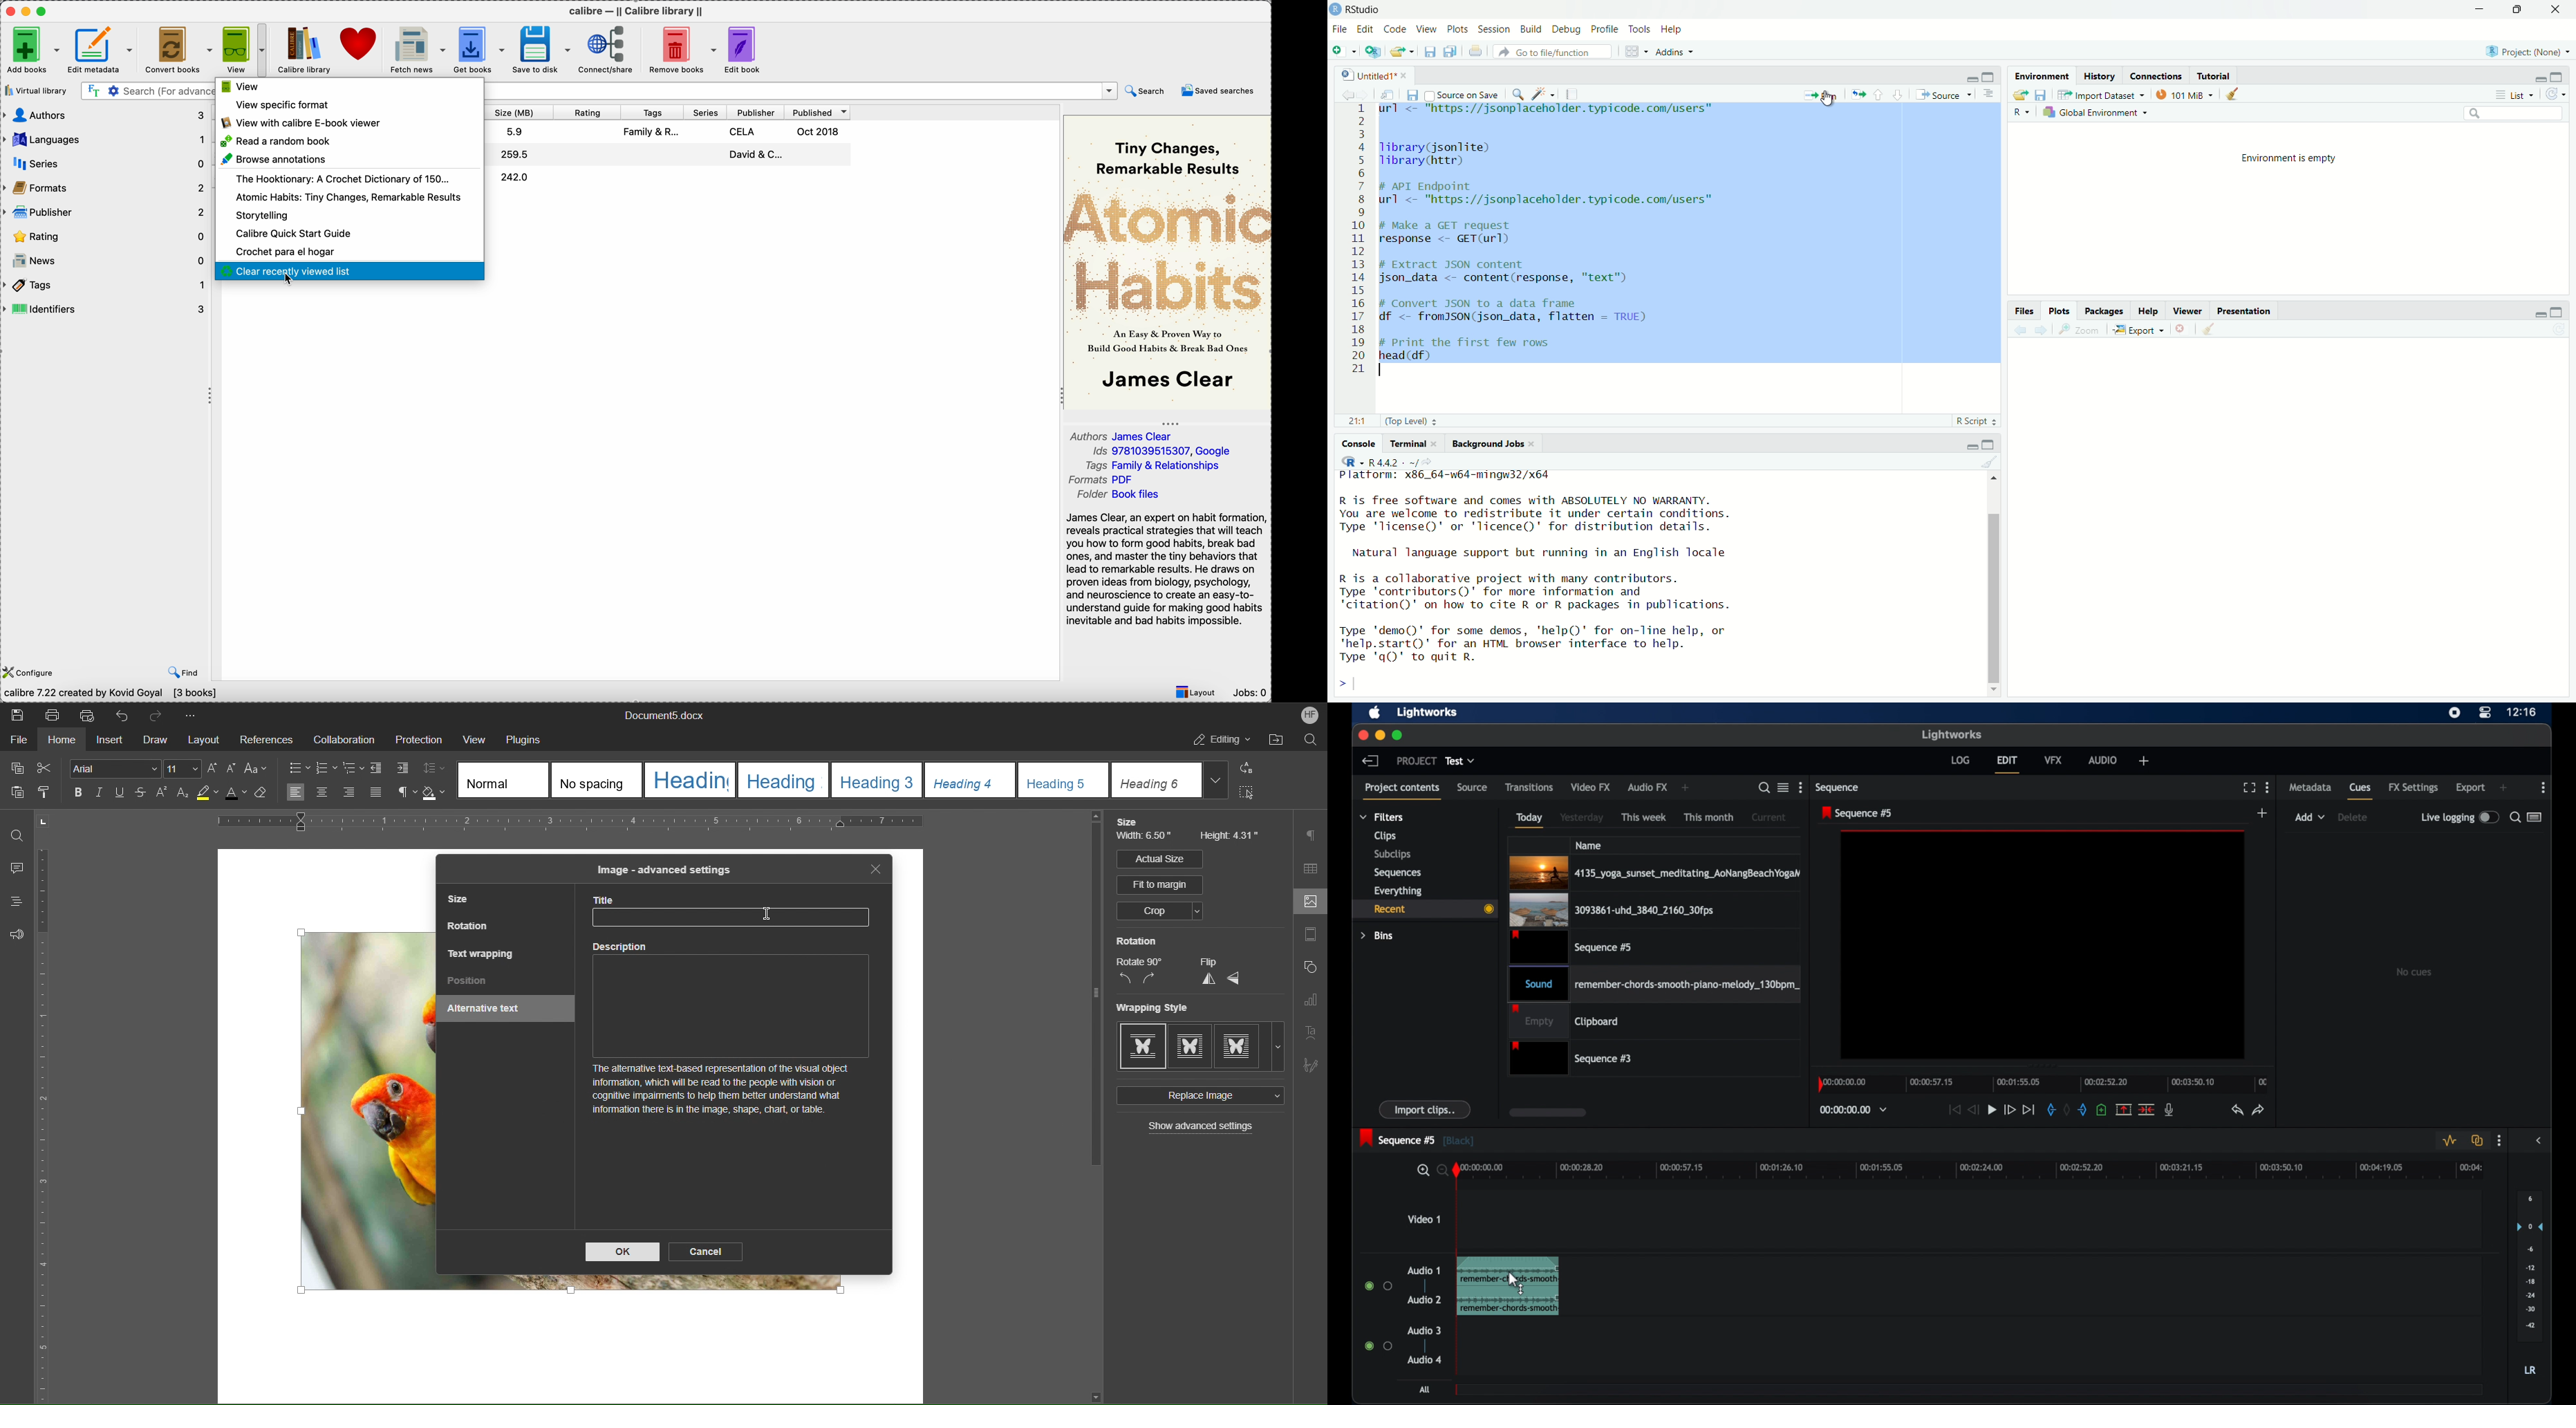 Image resolution: width=2576 pixels, height=1428 pixels. I want to click on transitions, so click(1529, 787).